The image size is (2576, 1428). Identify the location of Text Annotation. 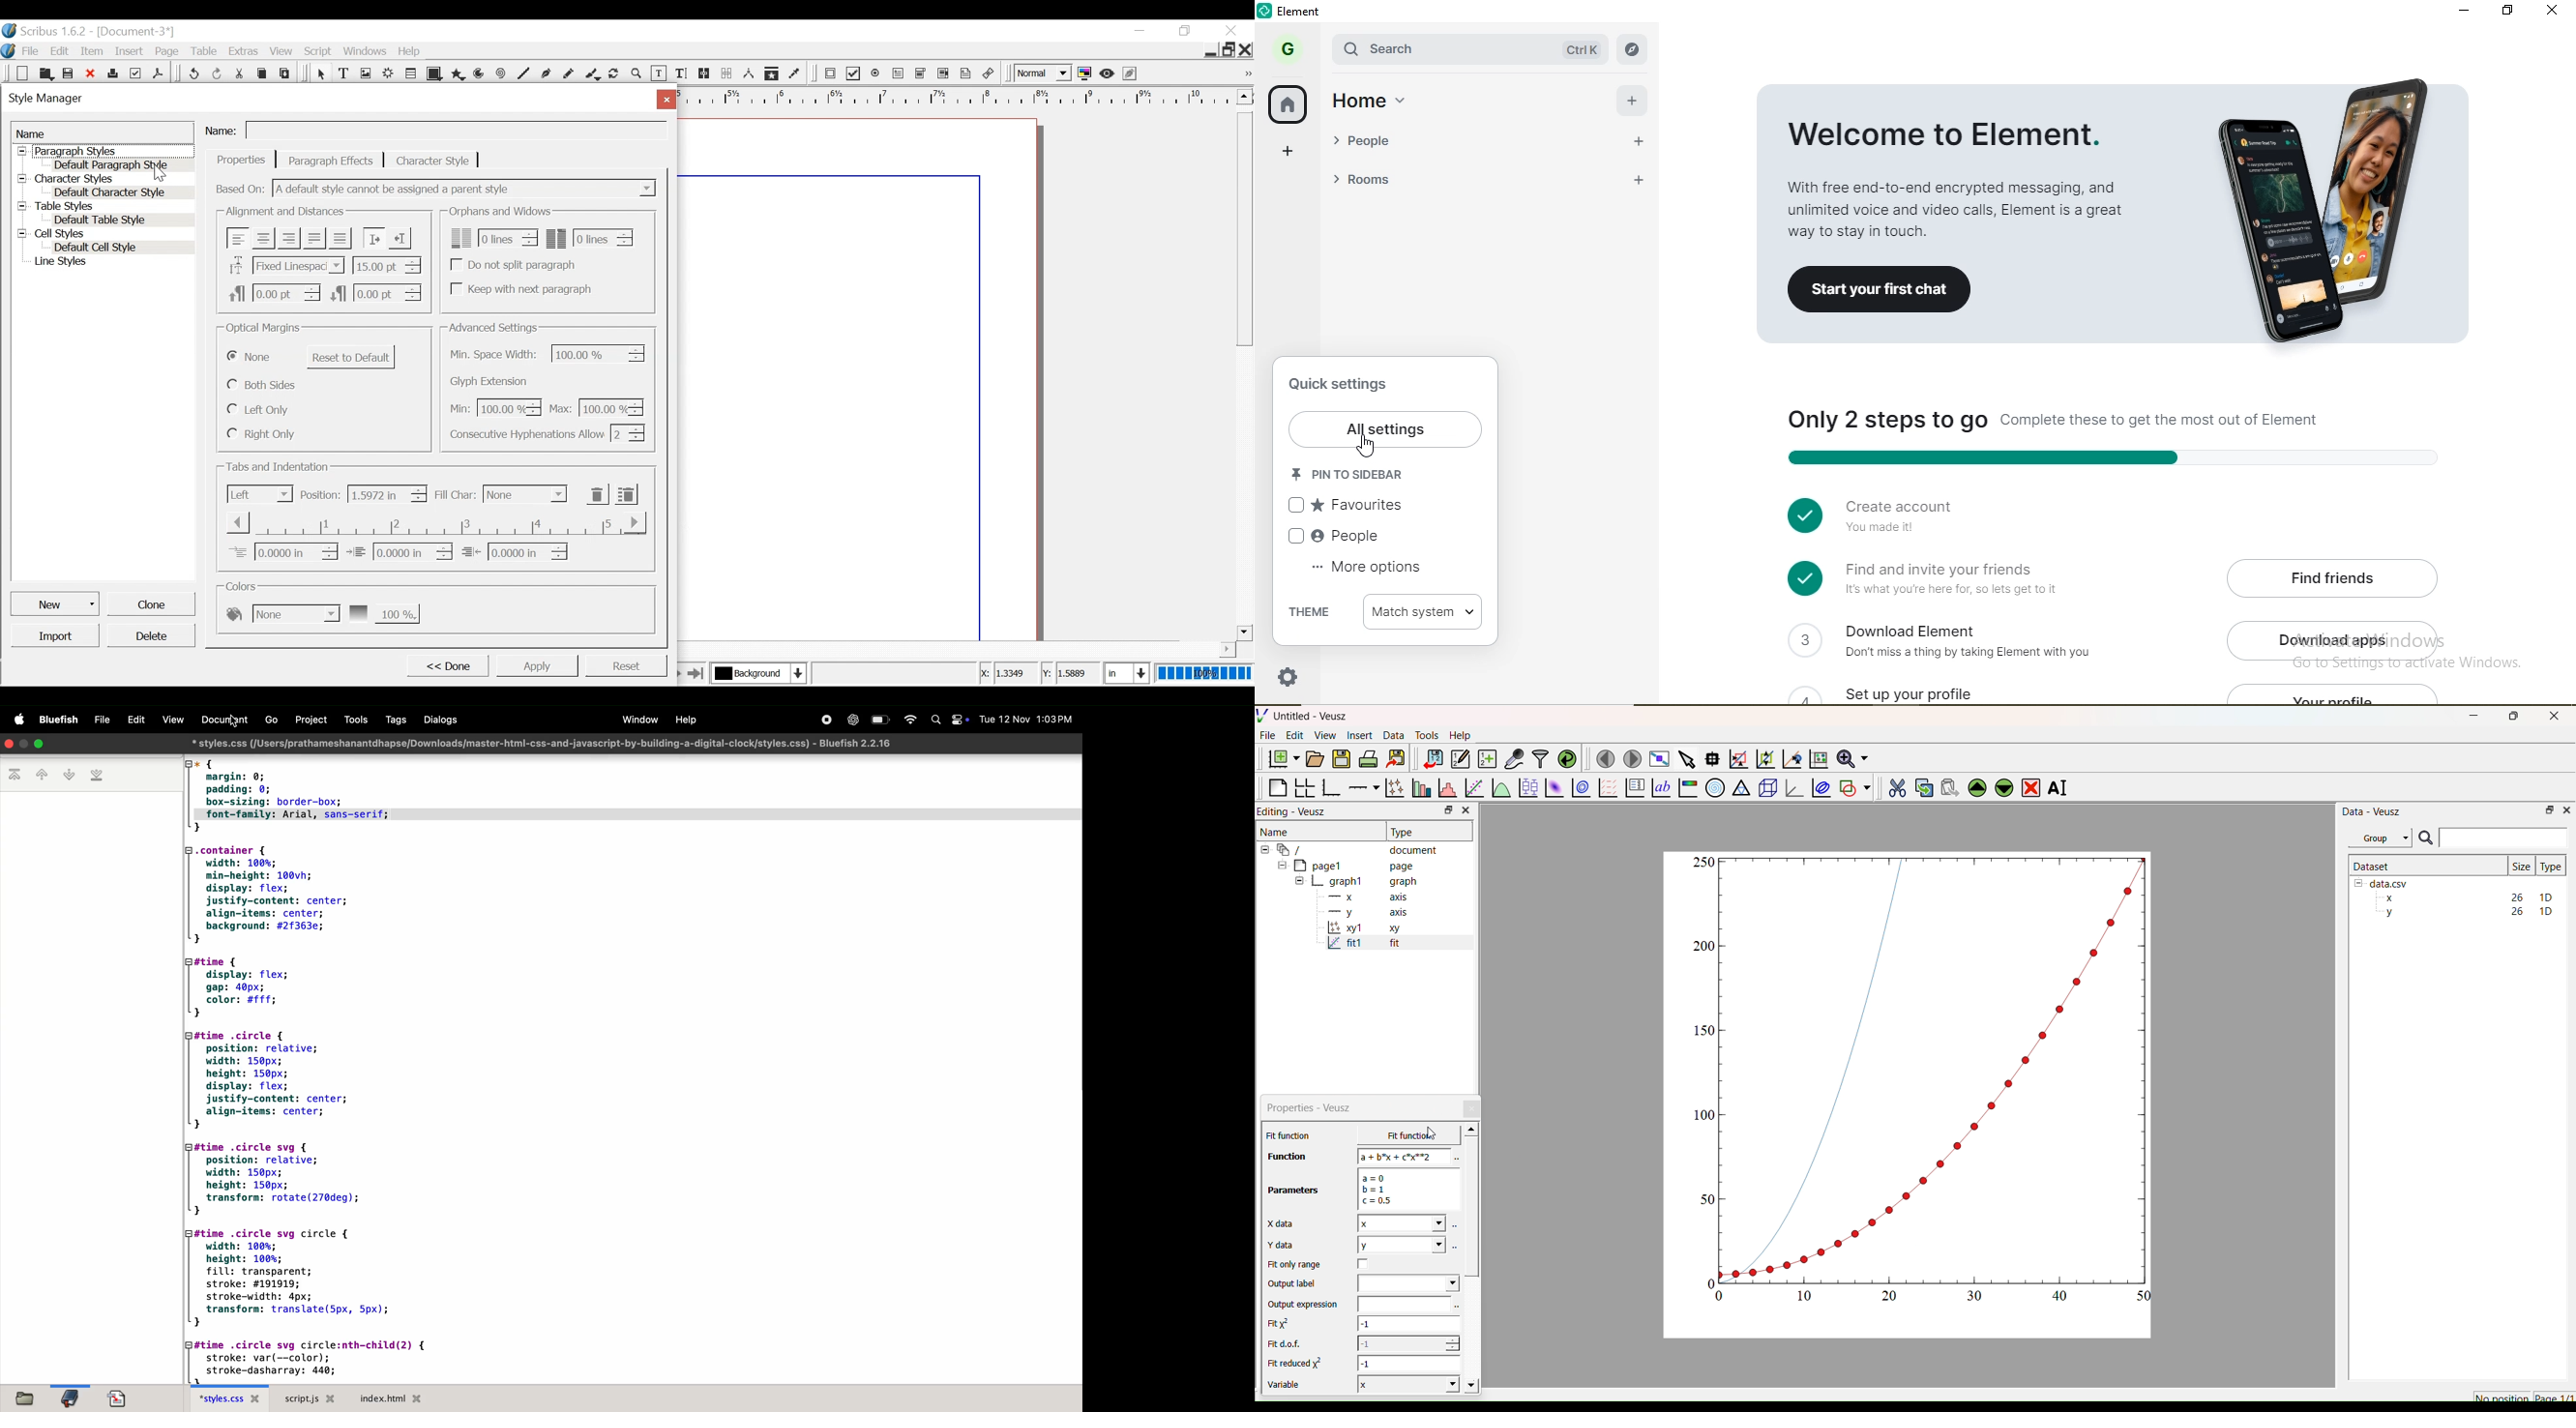
(967, 74).